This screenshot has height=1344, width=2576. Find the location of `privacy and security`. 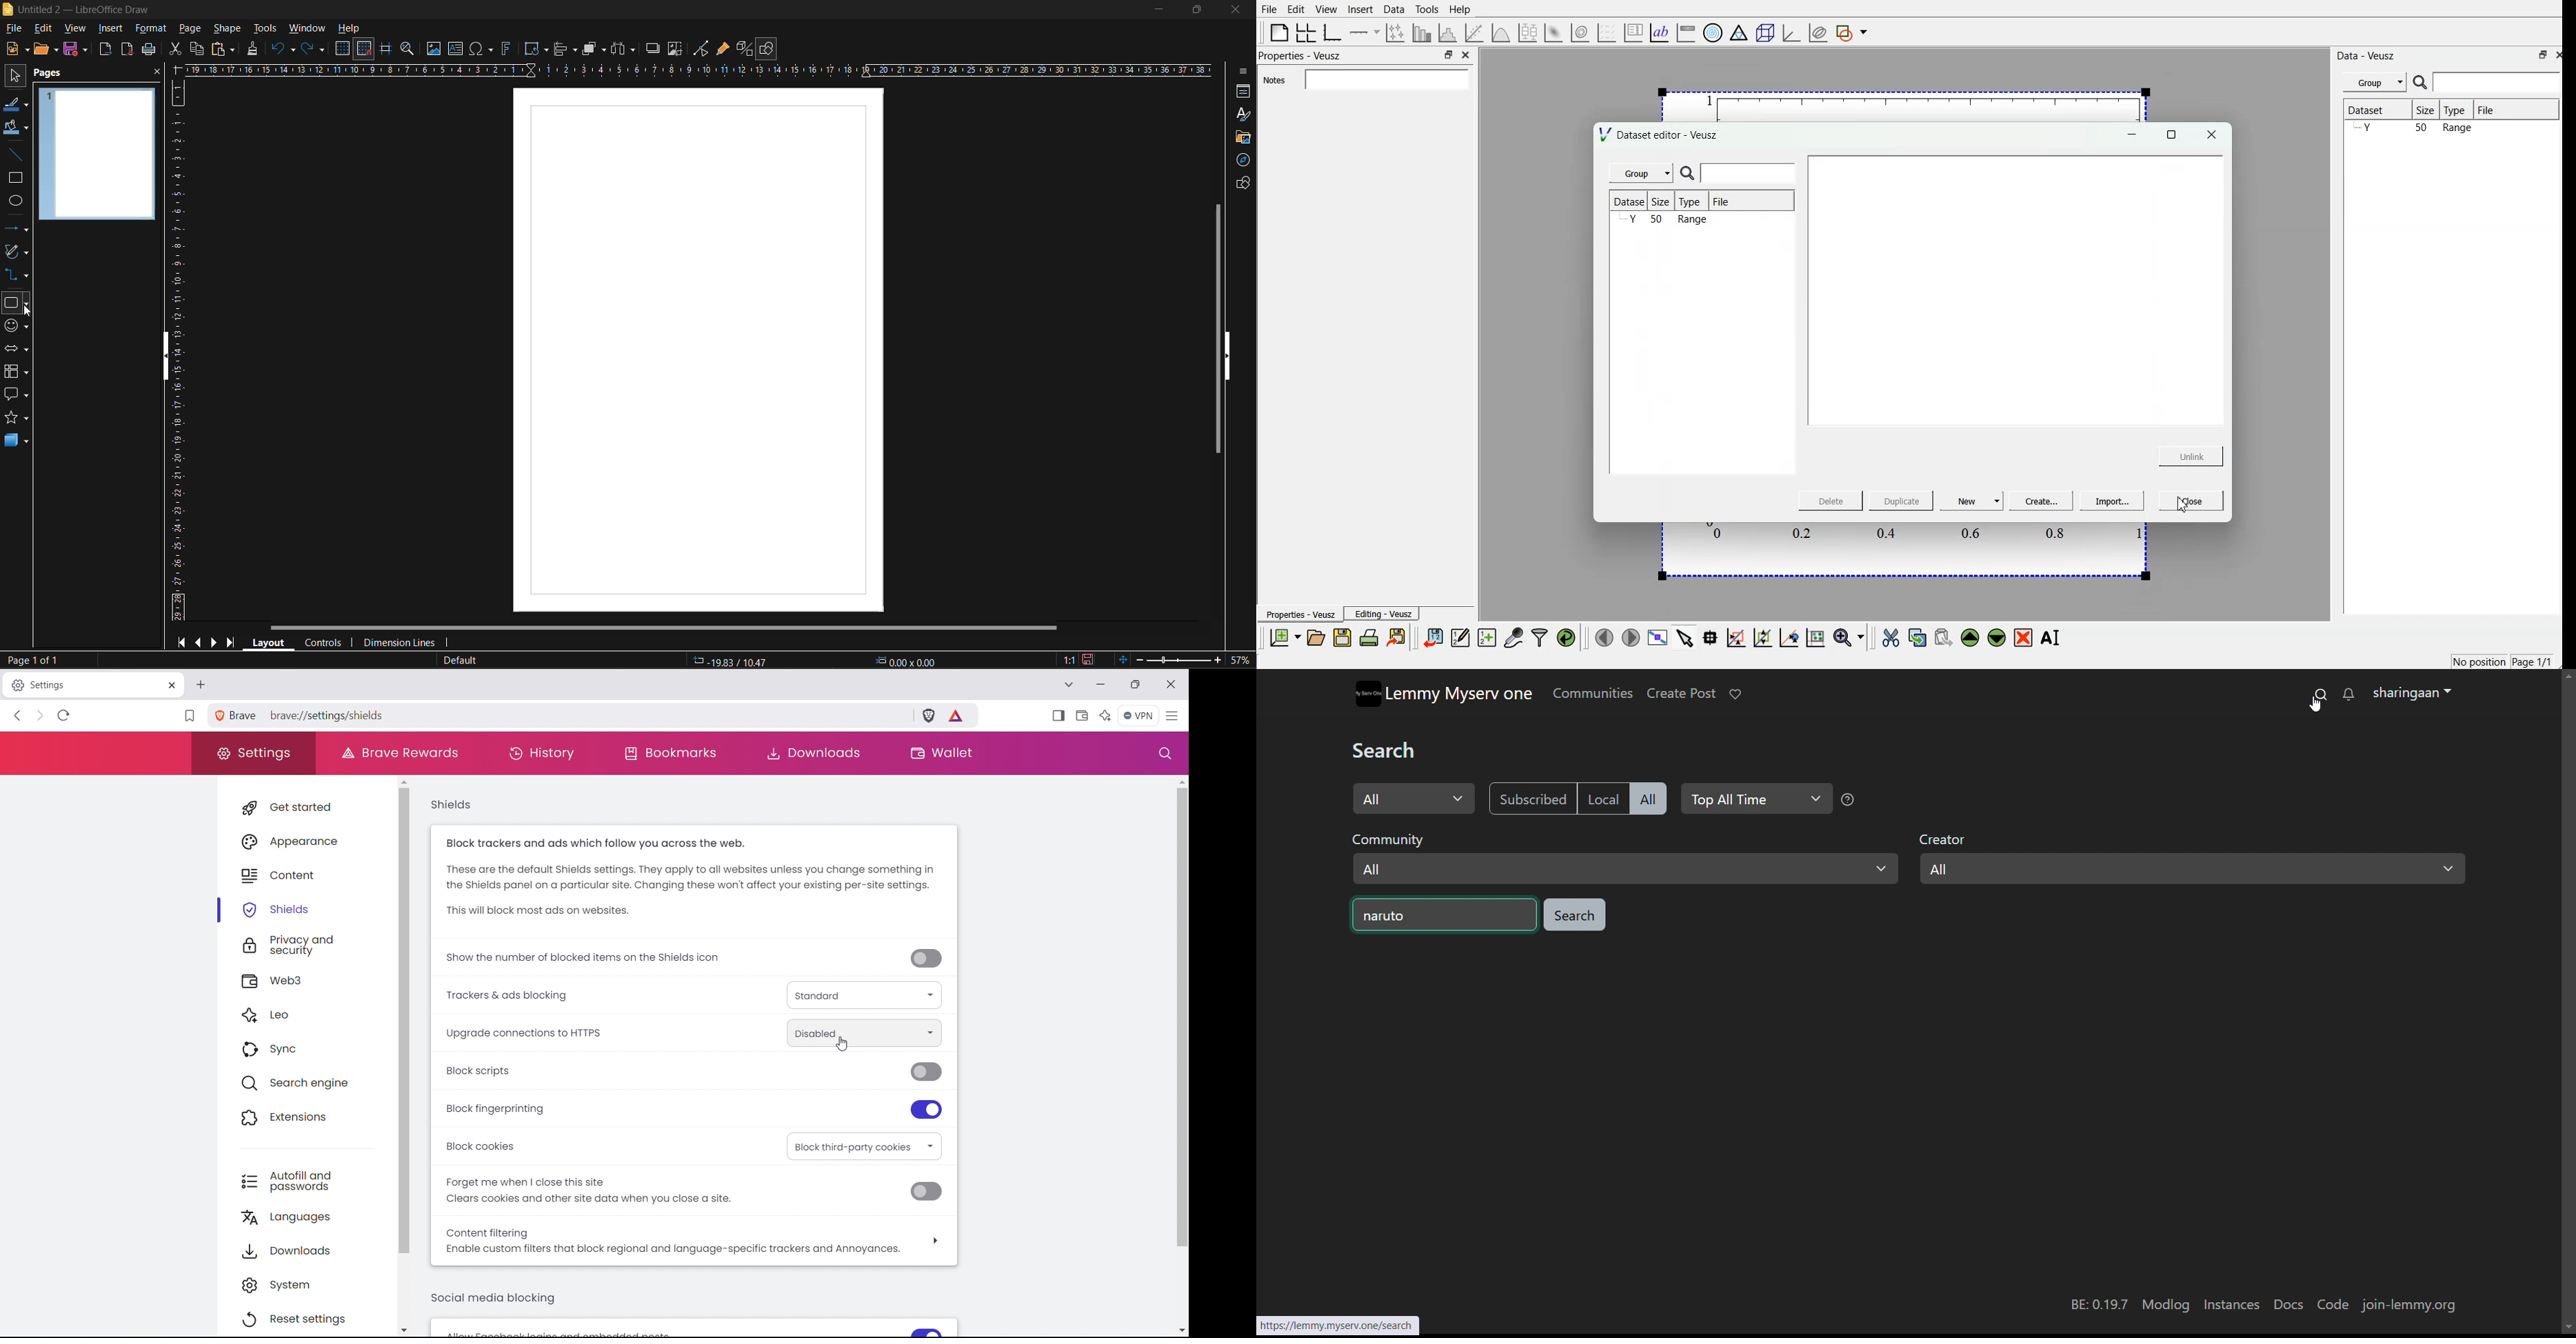

privacy and security is located at coordinates (313, 944).